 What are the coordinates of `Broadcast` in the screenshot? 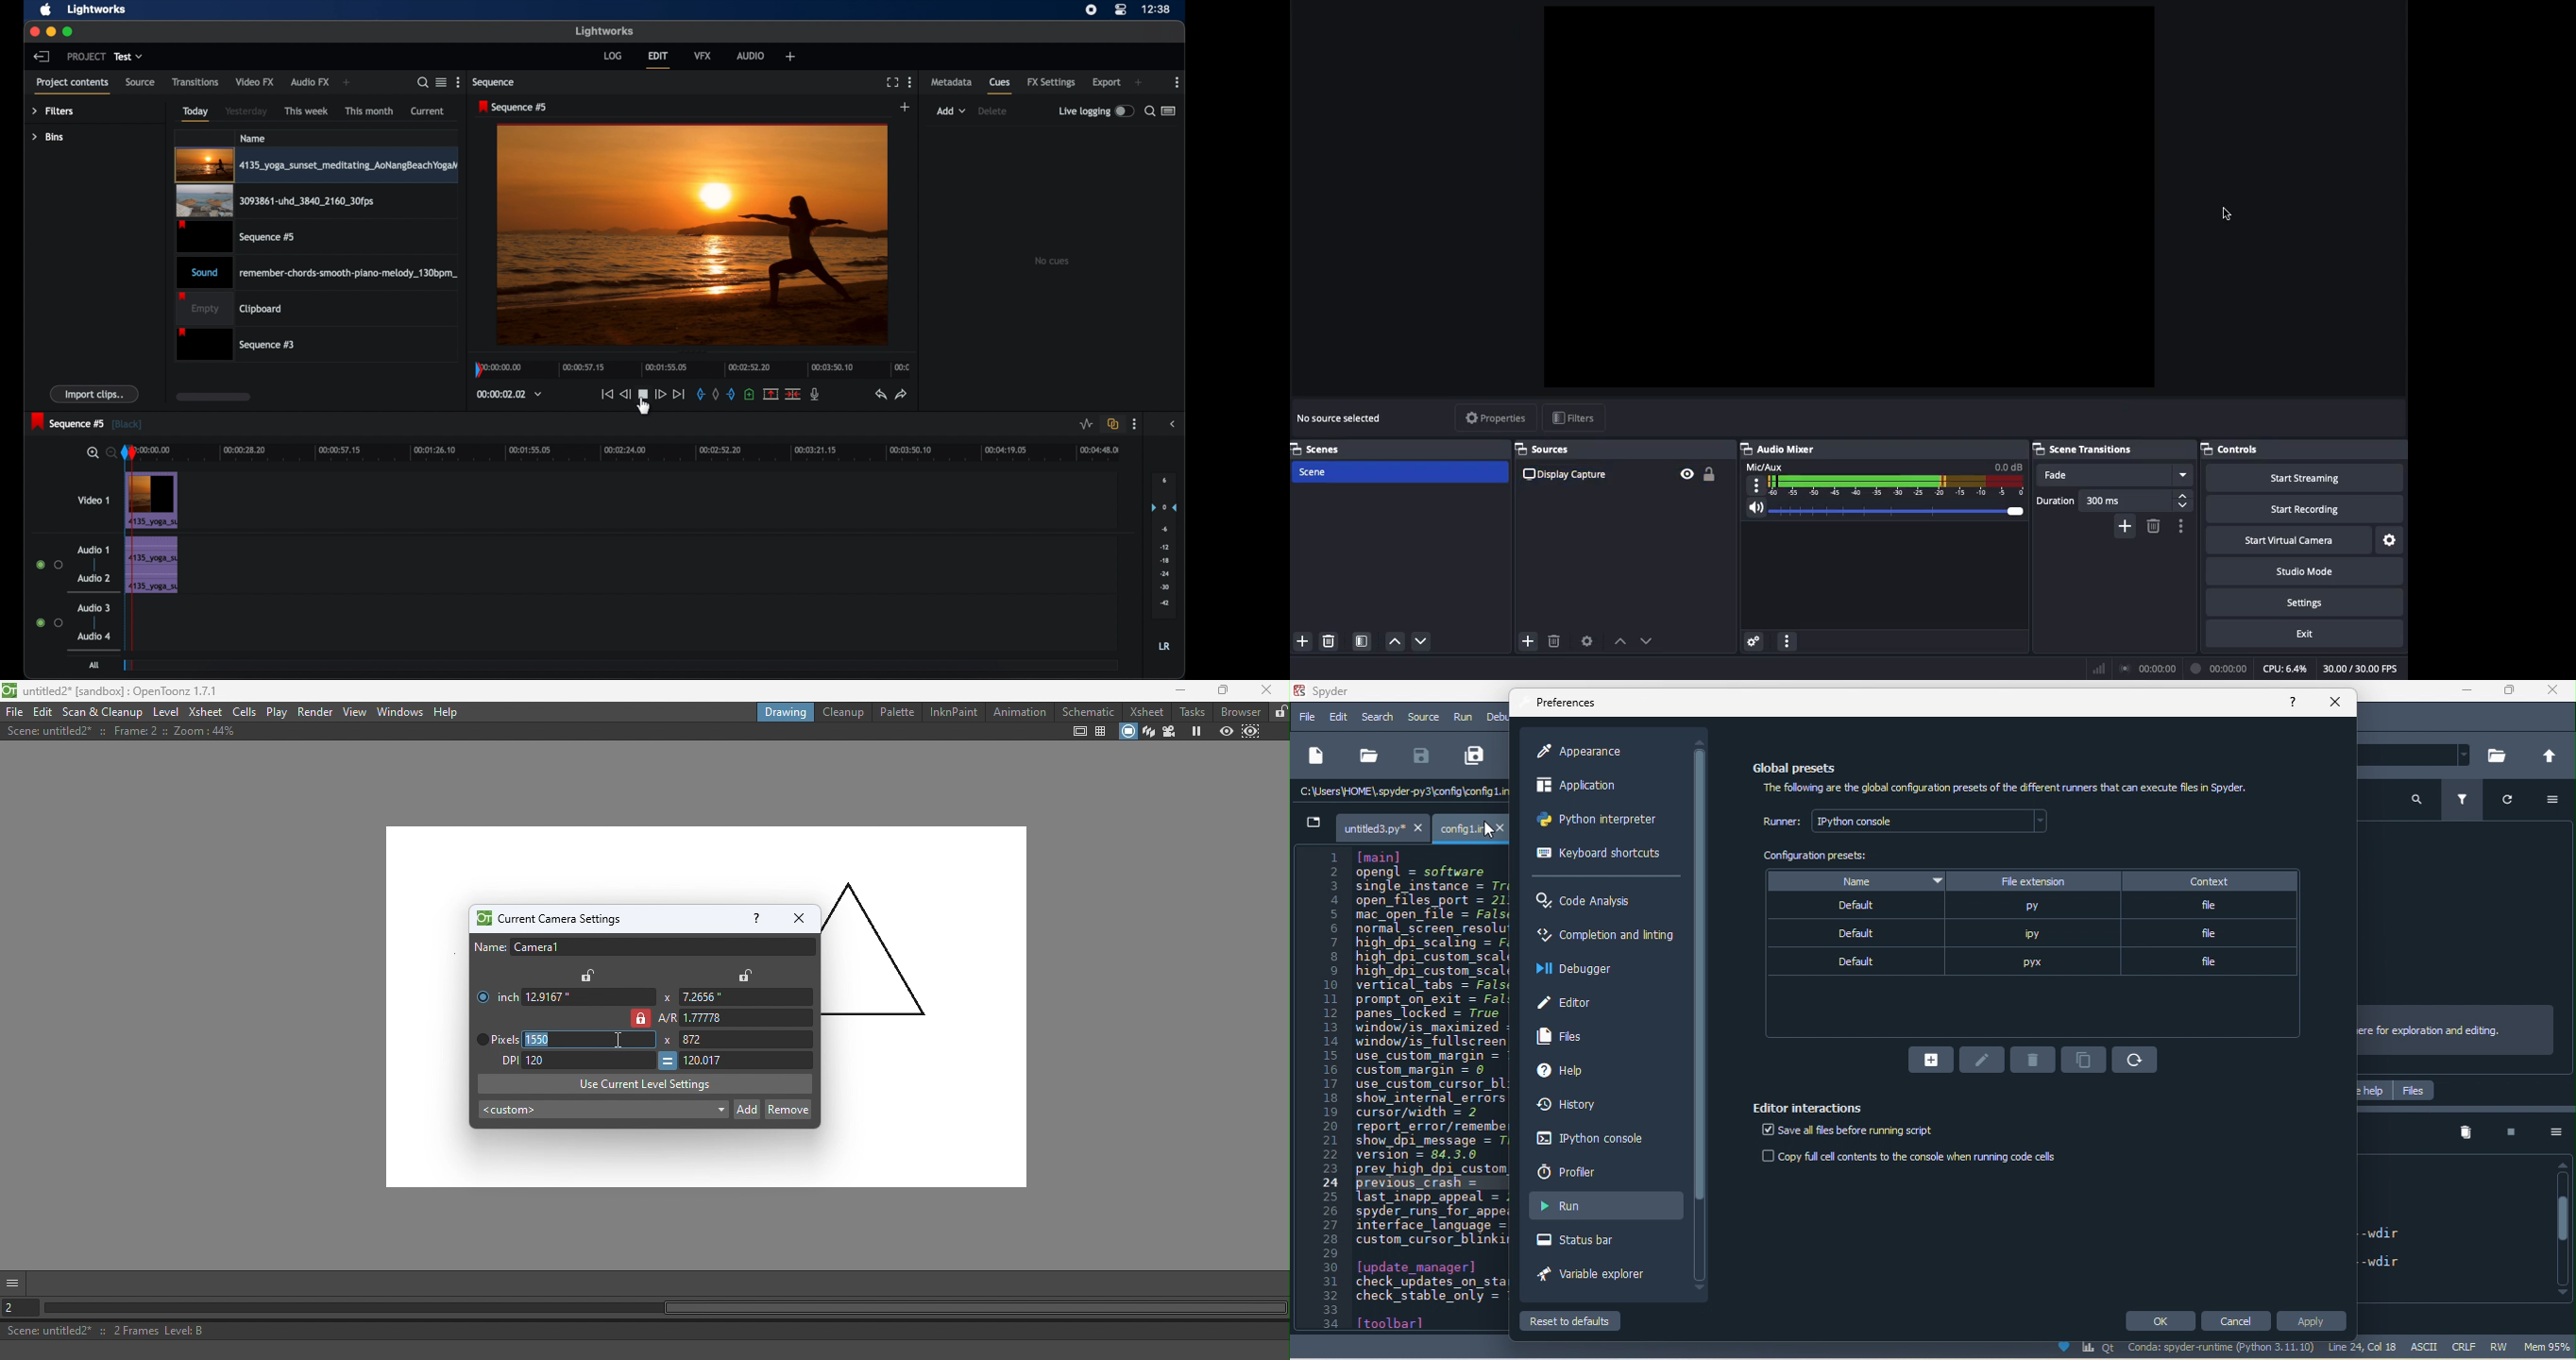 It's located at (2151, 669).